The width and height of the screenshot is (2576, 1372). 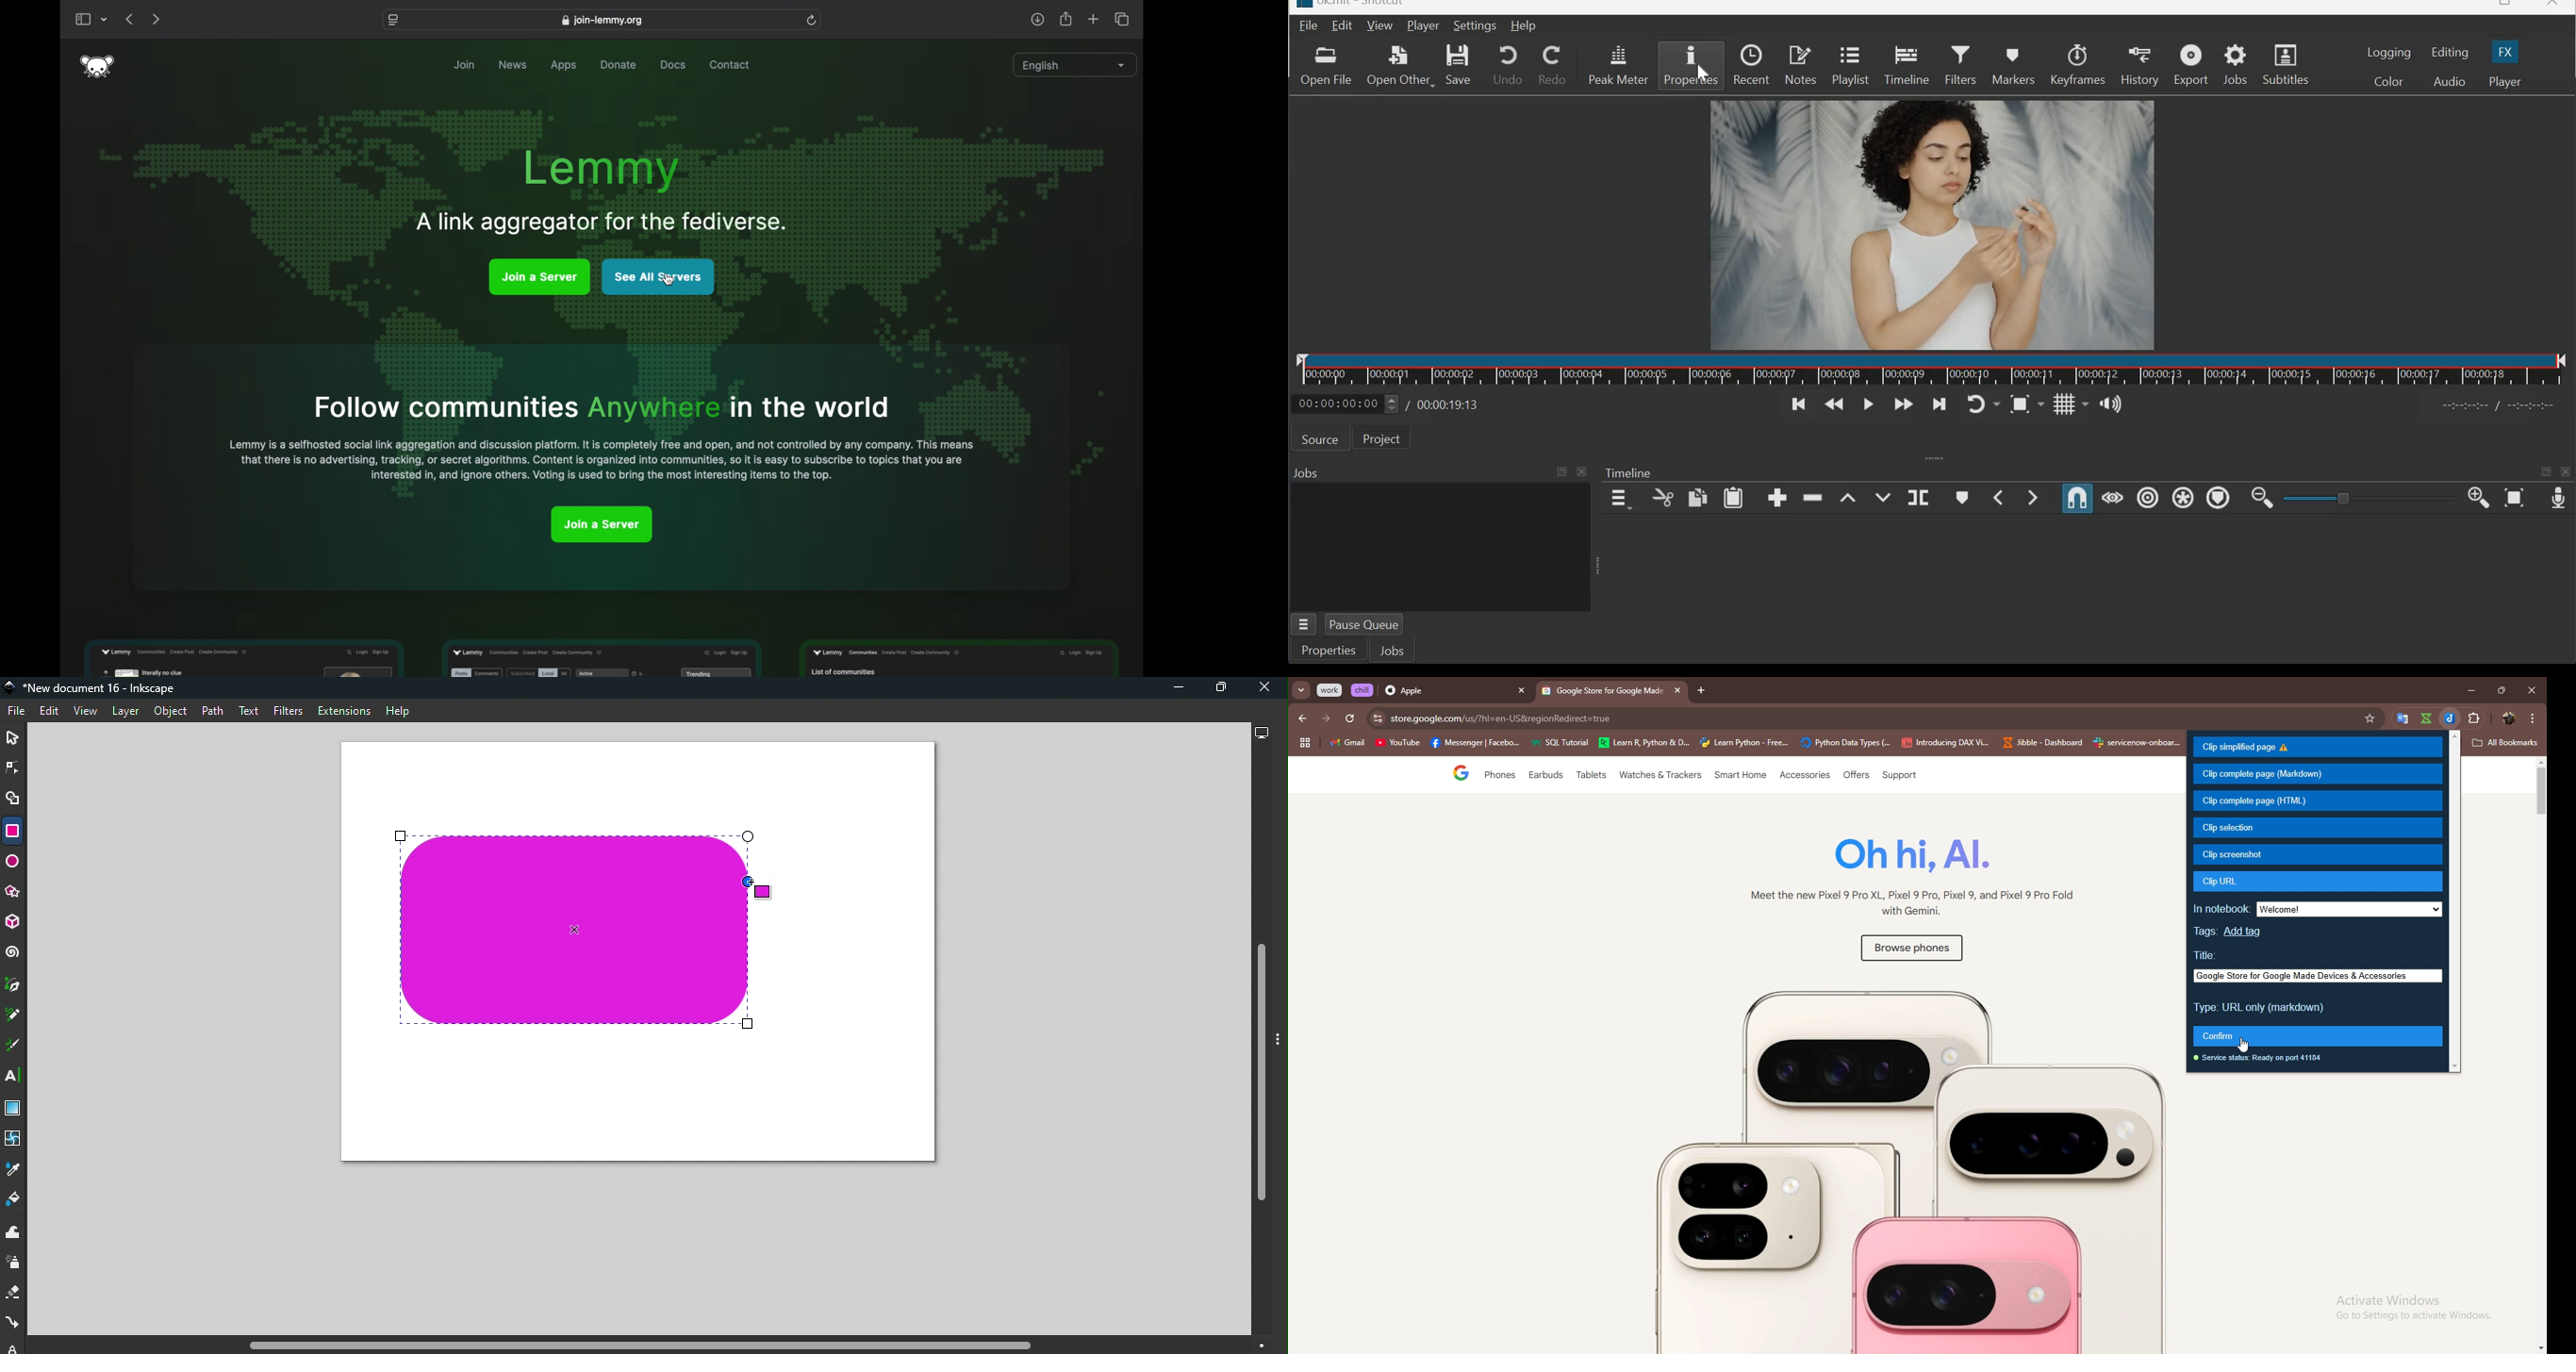 I want to click on YouTube, so click(x=1398, y=745).